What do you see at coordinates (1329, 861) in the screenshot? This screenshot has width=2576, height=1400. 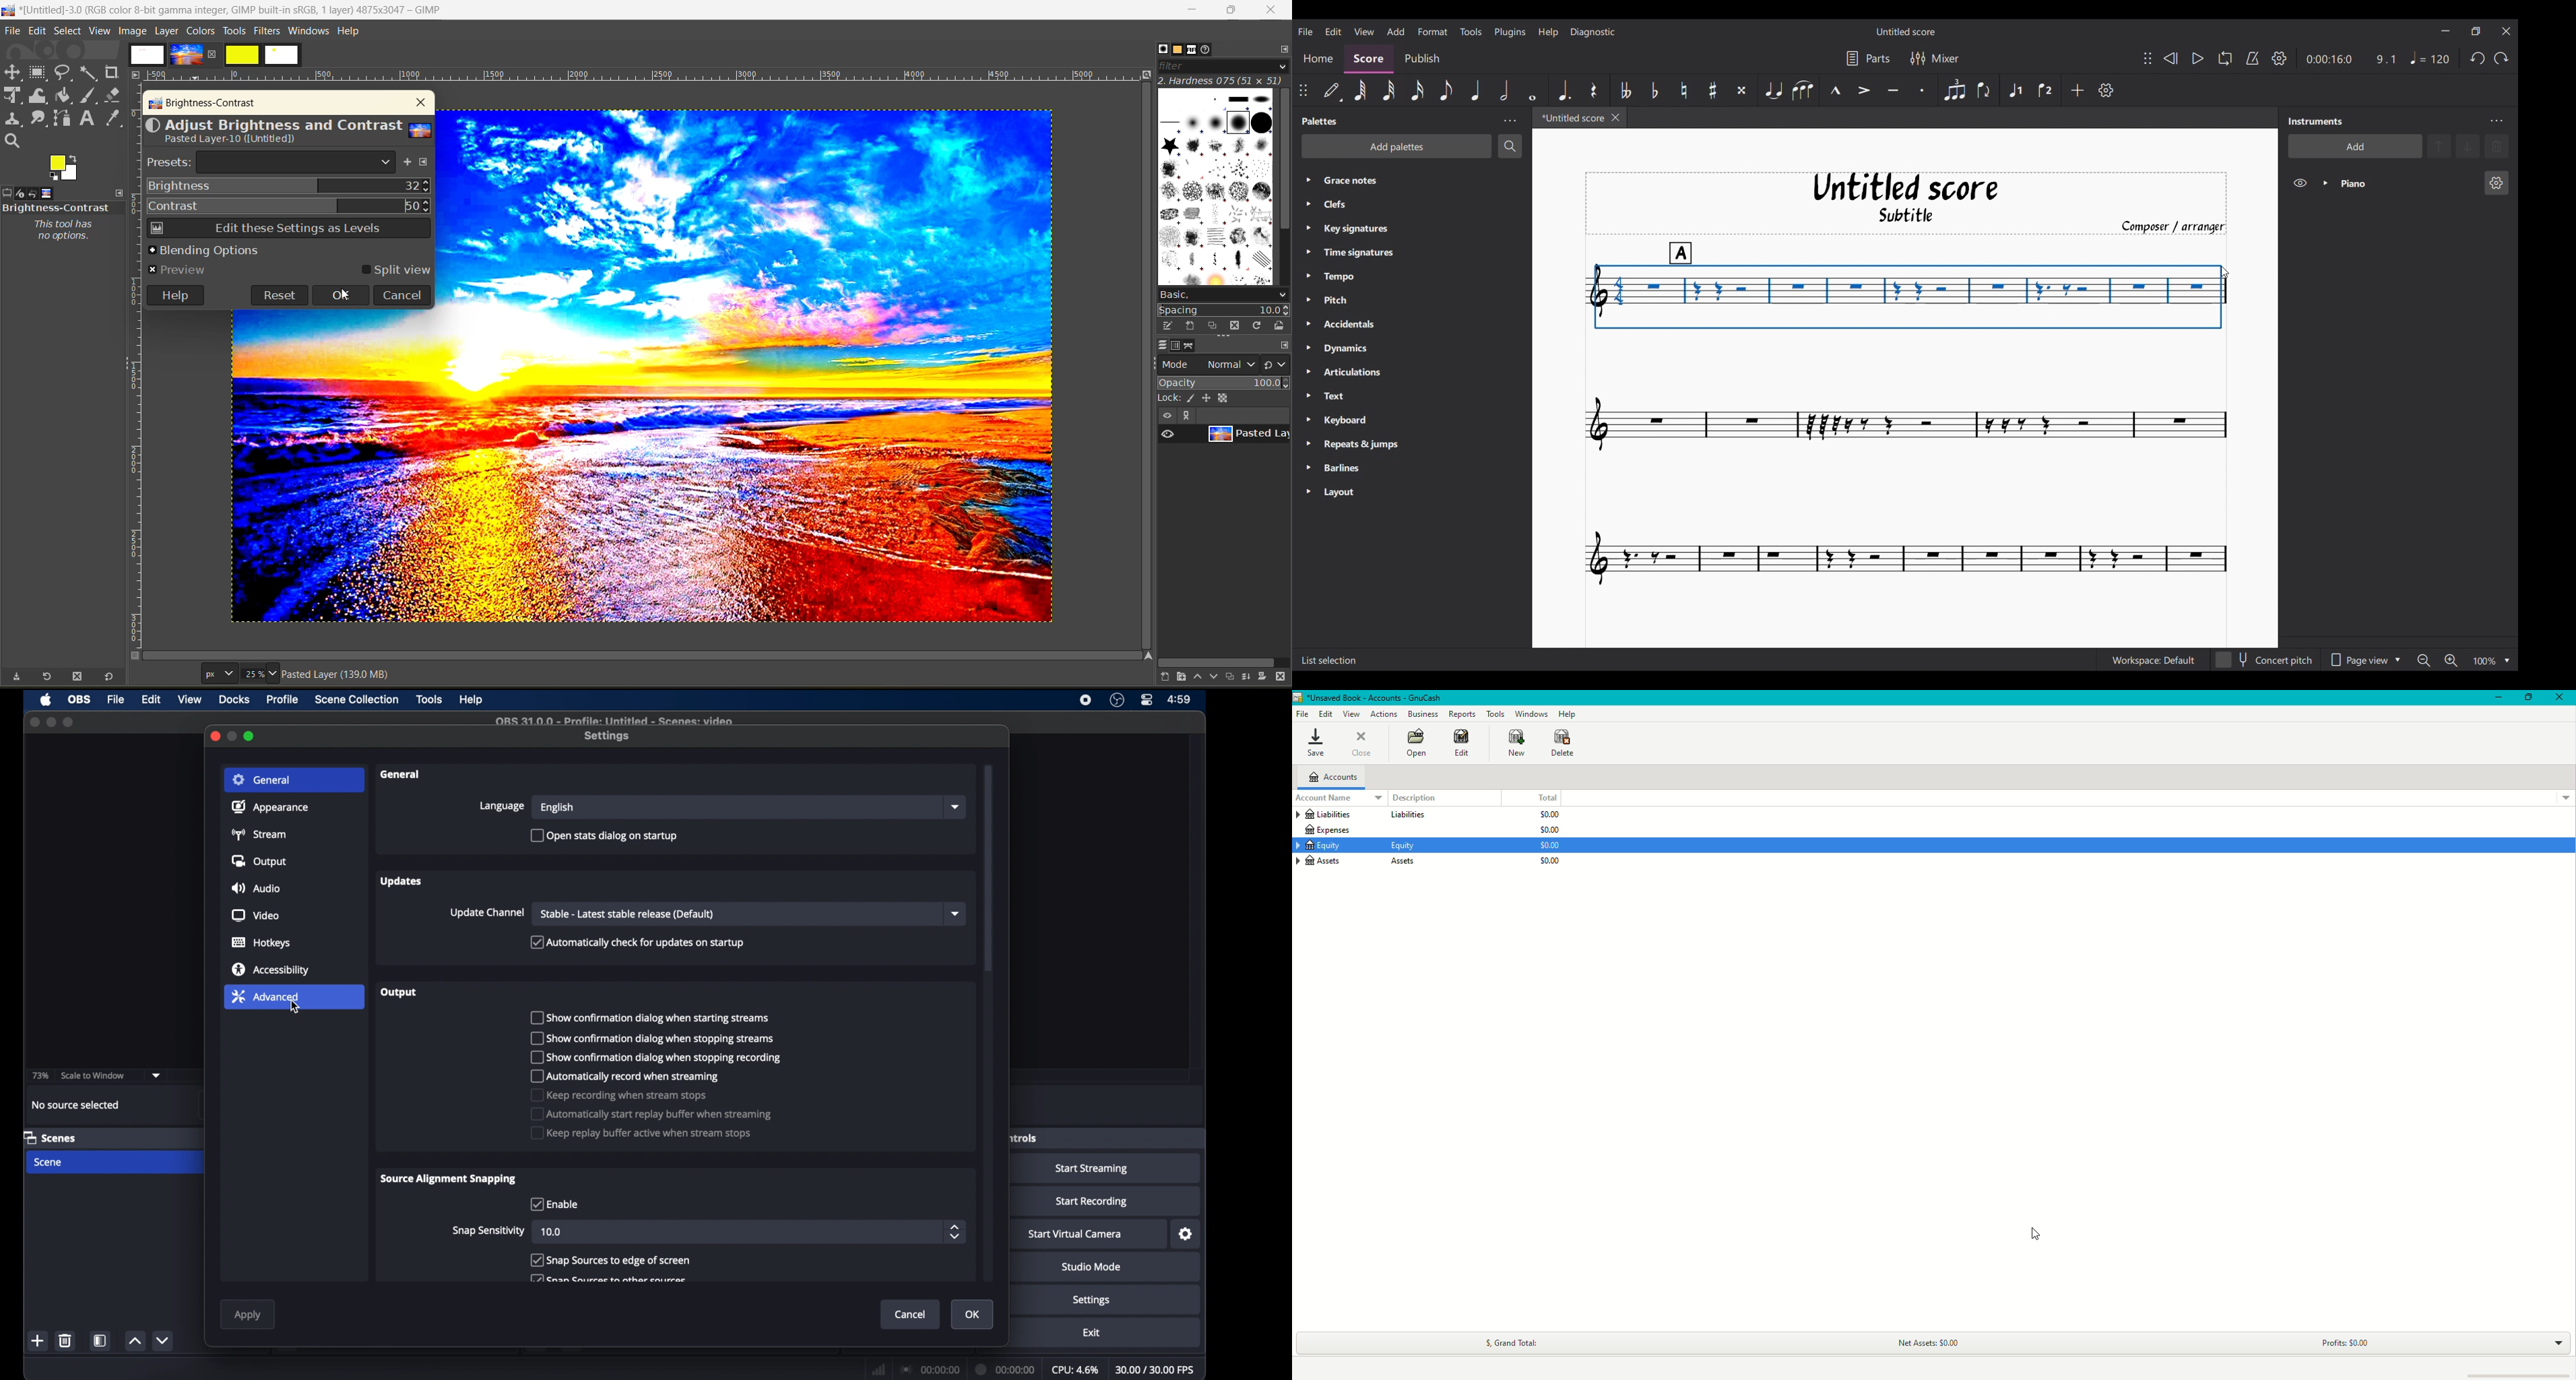 I see `Equity` at bounding box center [1329, 861].